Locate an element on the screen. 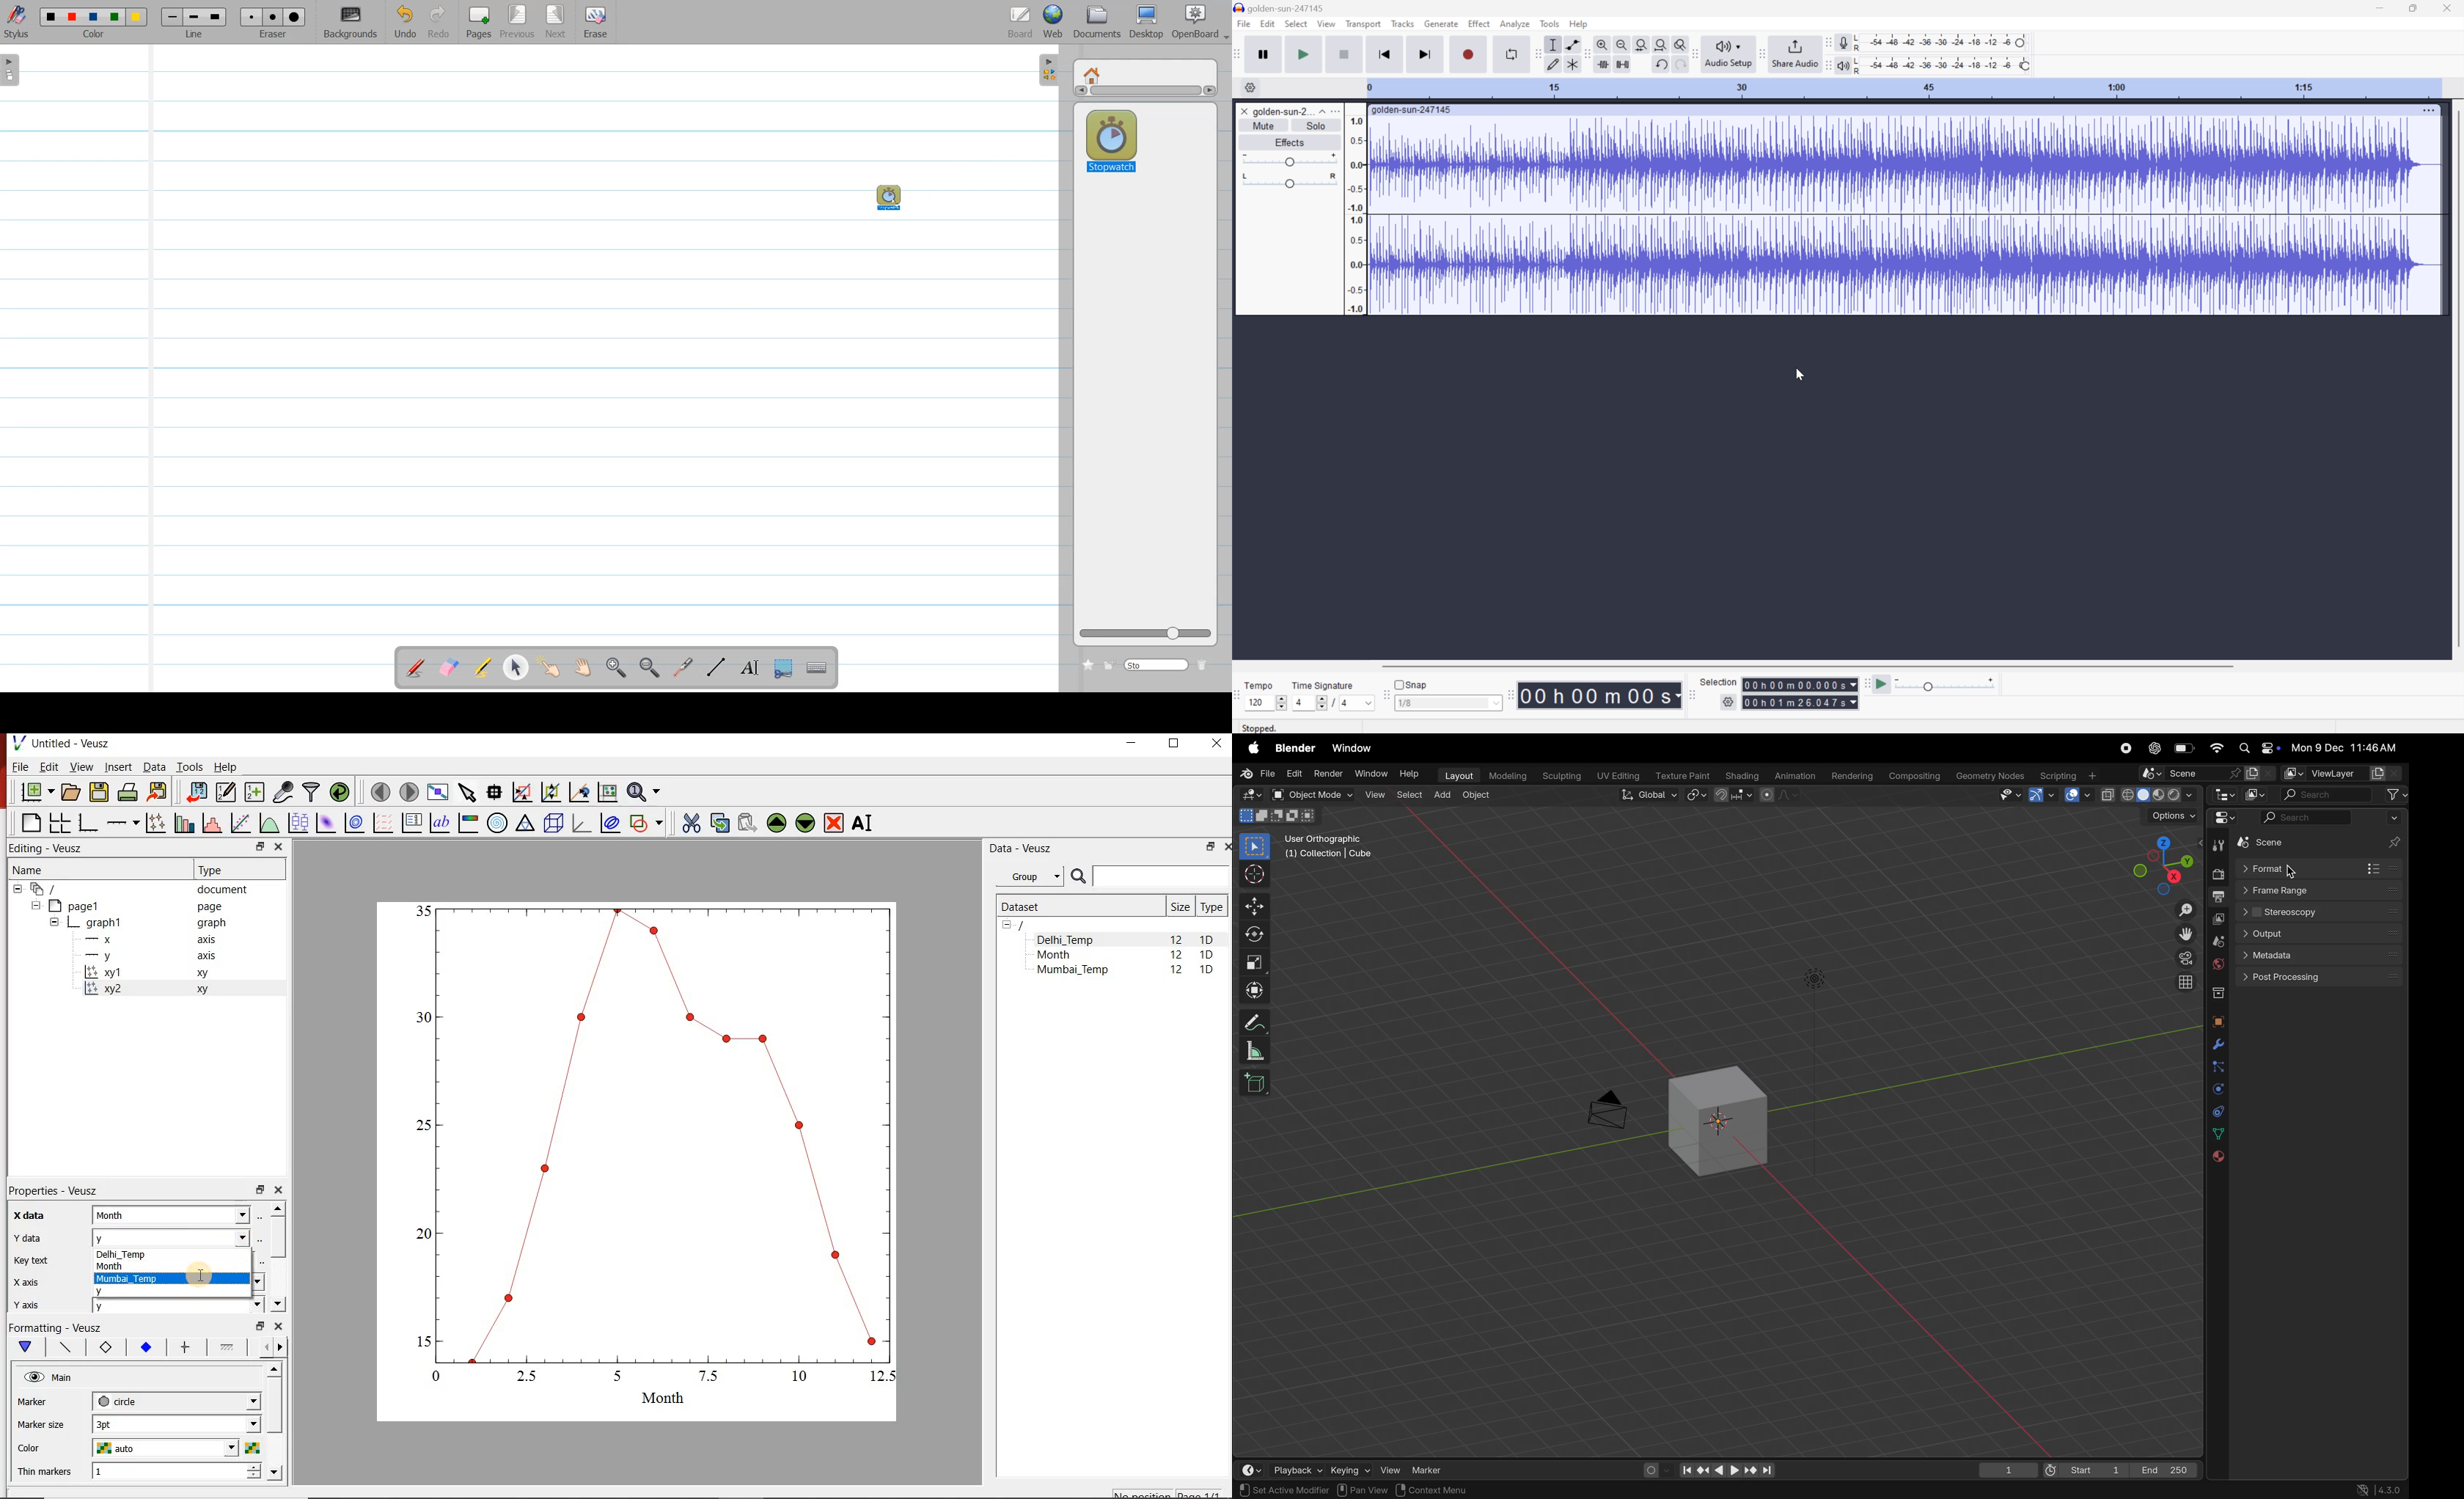 This screenshot has height=1512, width=2464. Insert is located at coordinates (117, 766).